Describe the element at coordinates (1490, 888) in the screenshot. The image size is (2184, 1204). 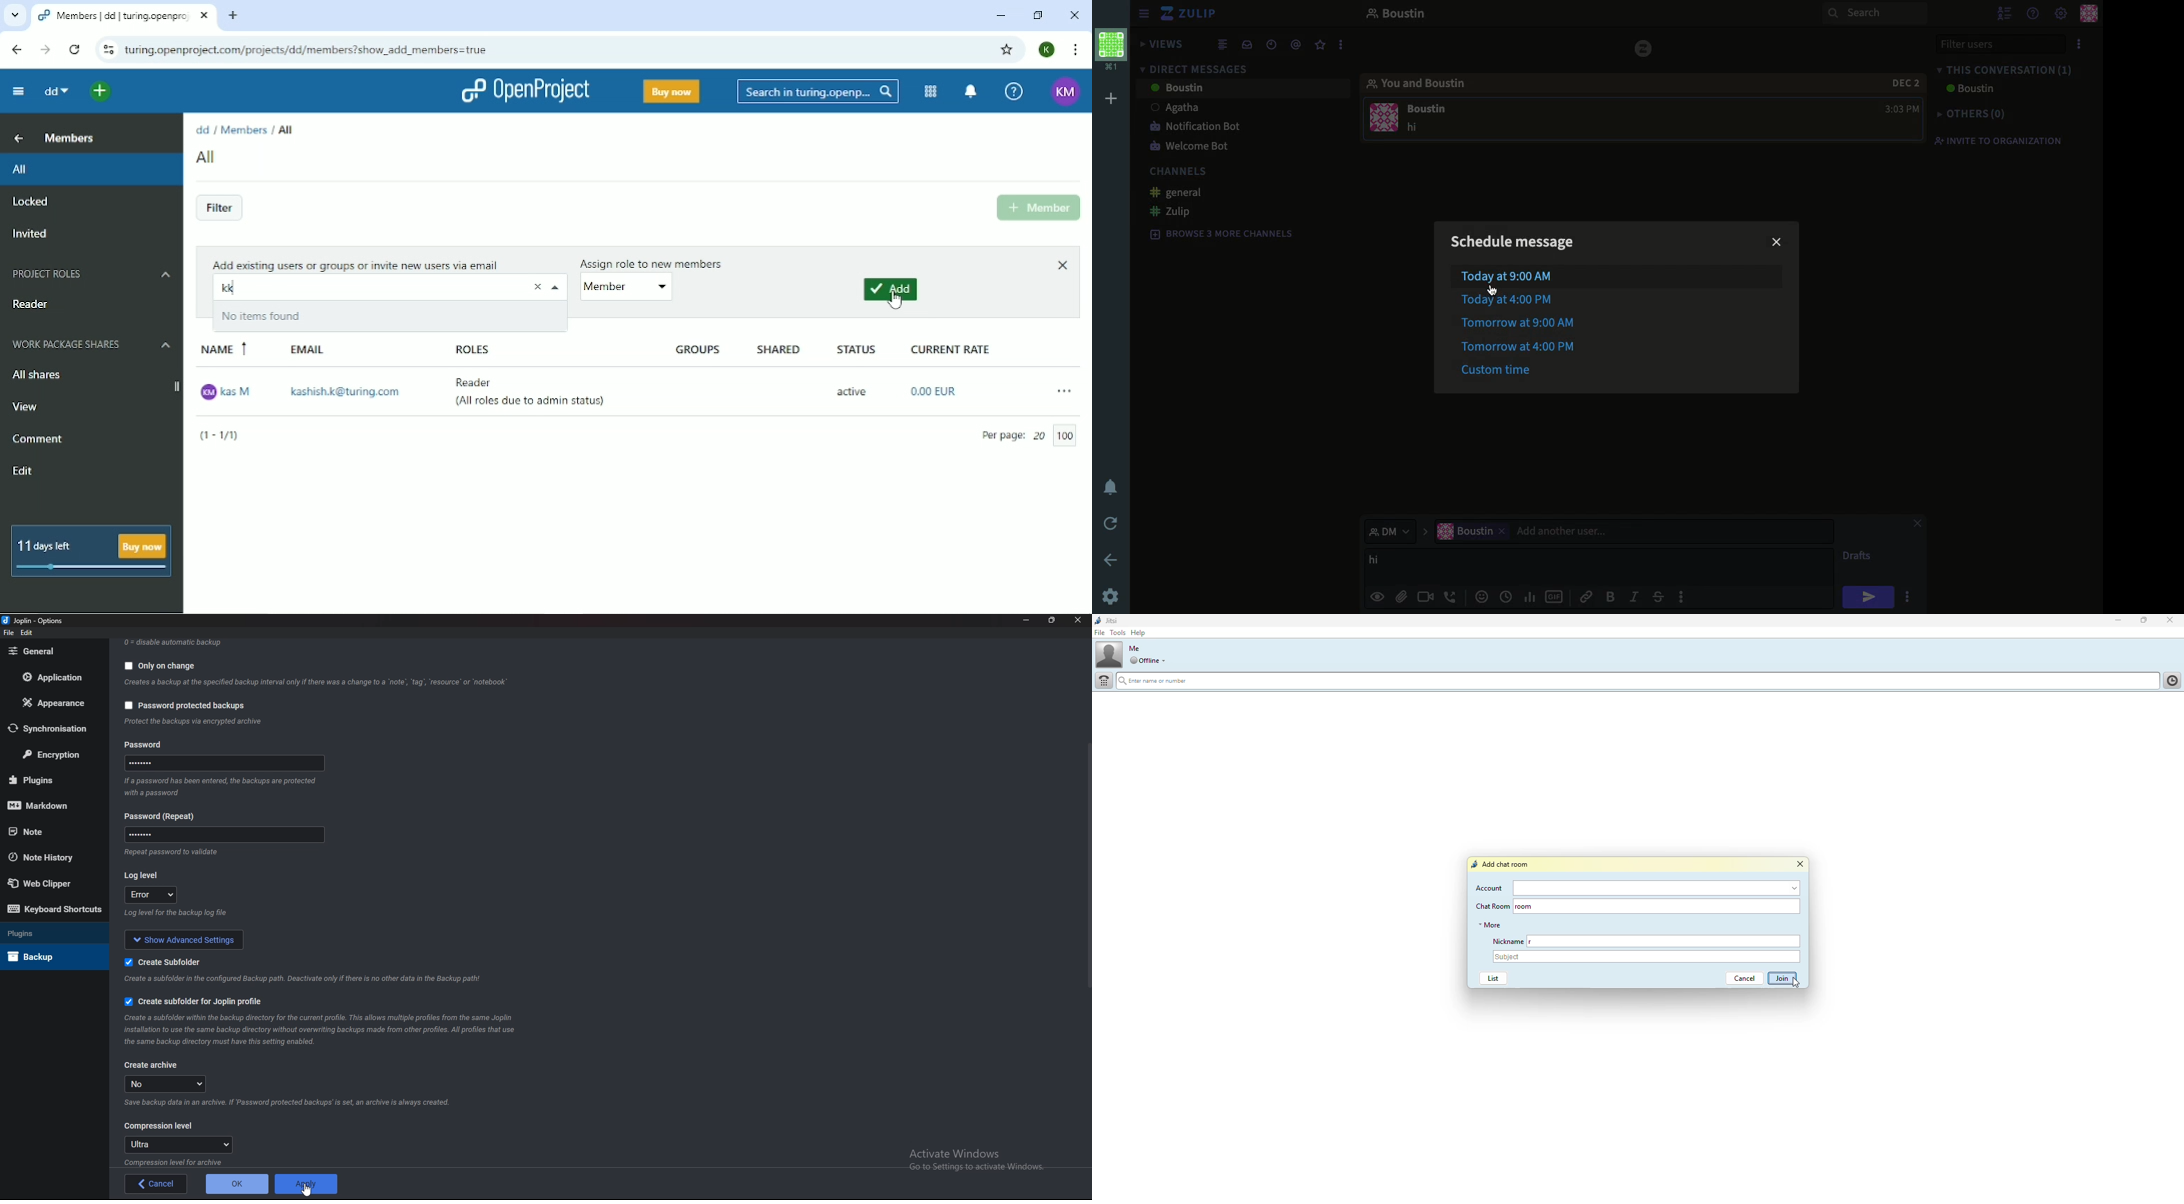
I see `account` at that location.